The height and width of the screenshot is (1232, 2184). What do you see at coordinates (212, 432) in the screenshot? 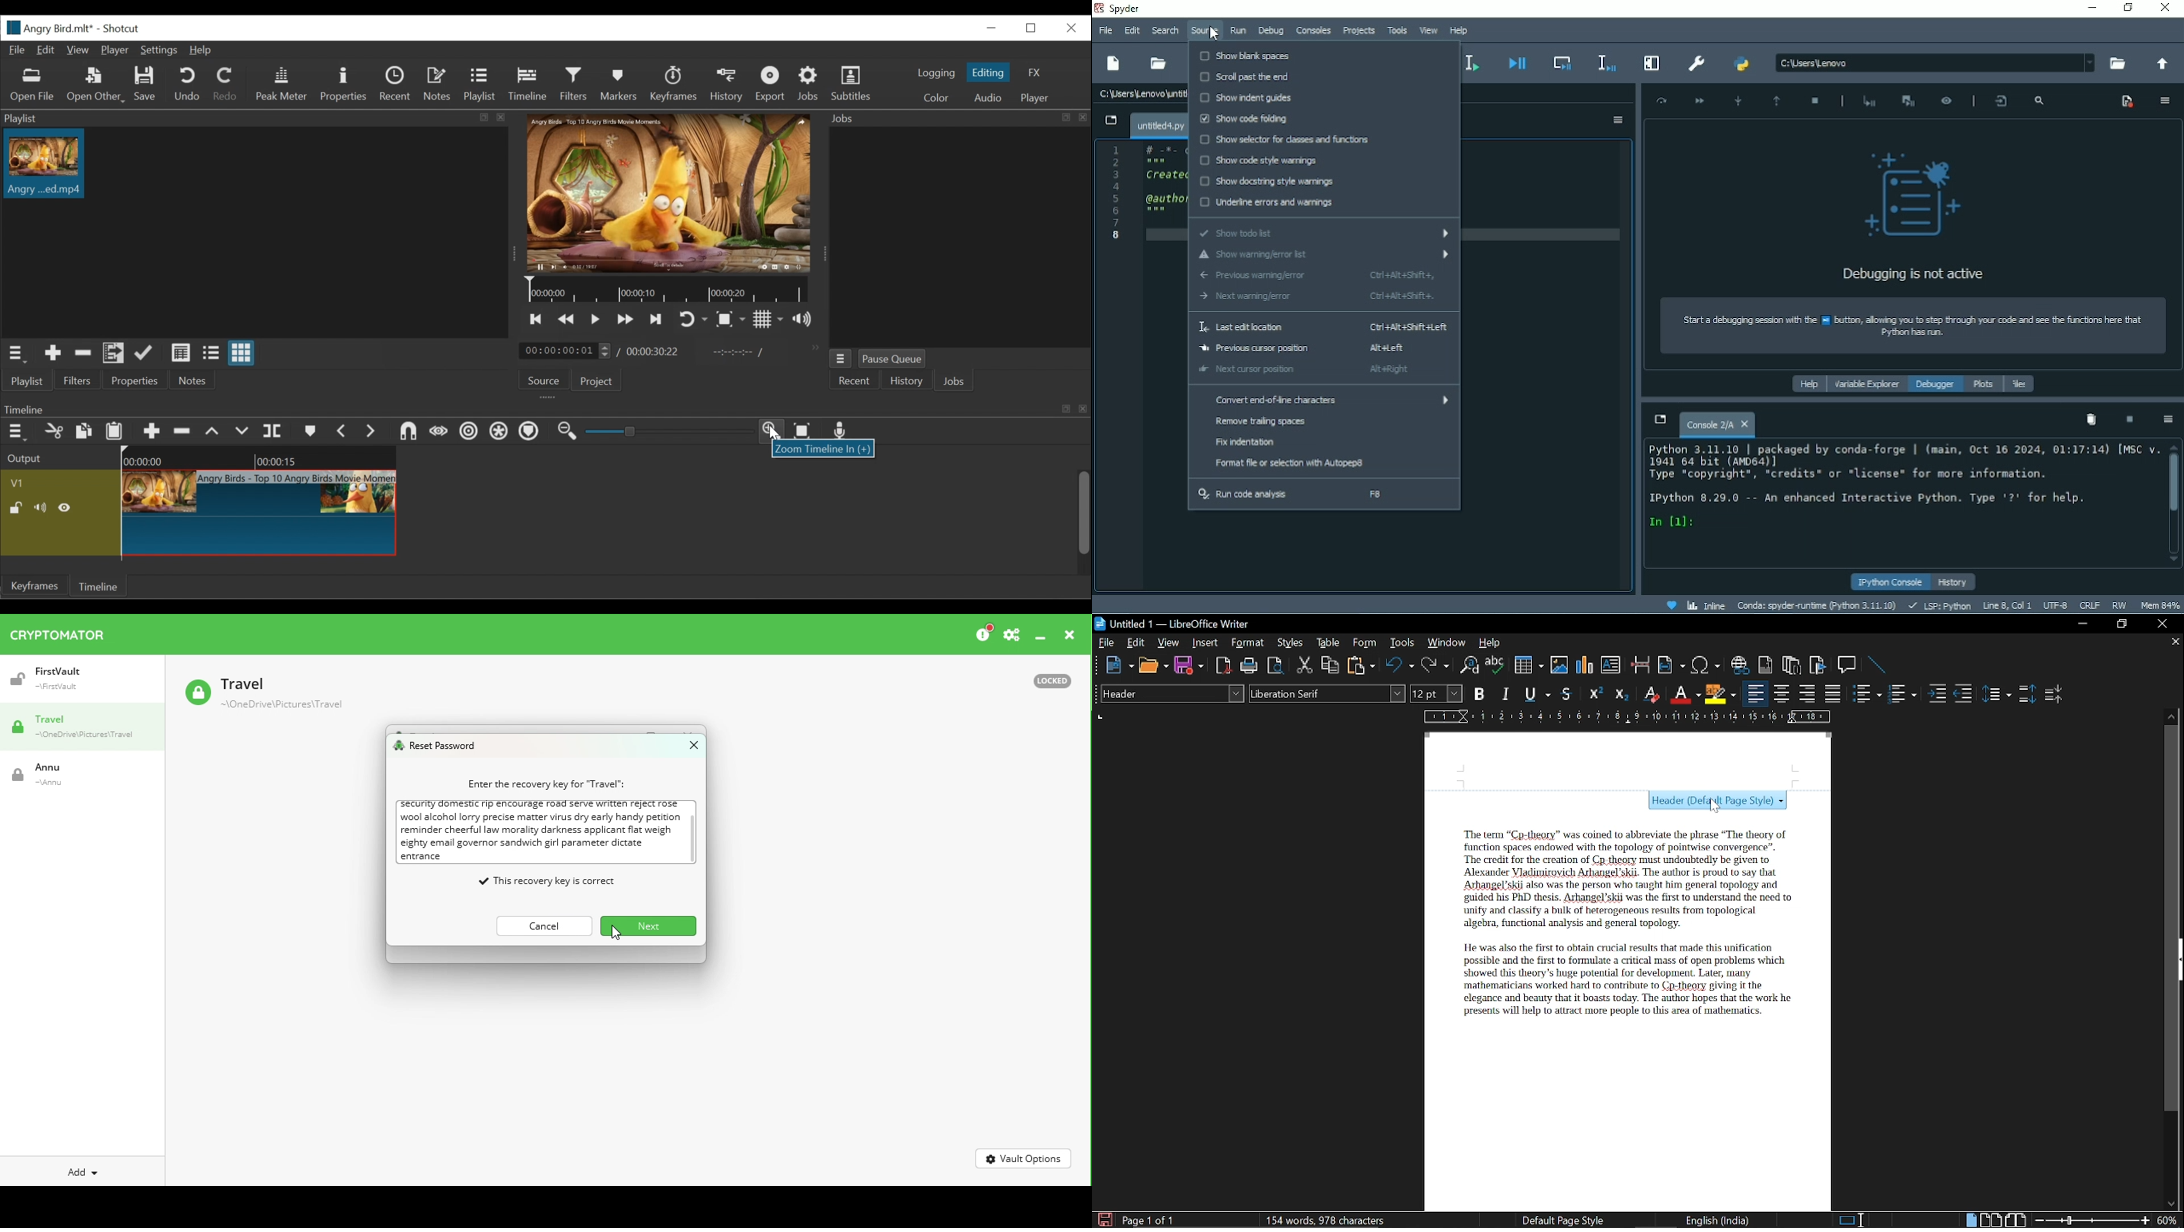
I see `Lift` at bounding box center [212, 432].